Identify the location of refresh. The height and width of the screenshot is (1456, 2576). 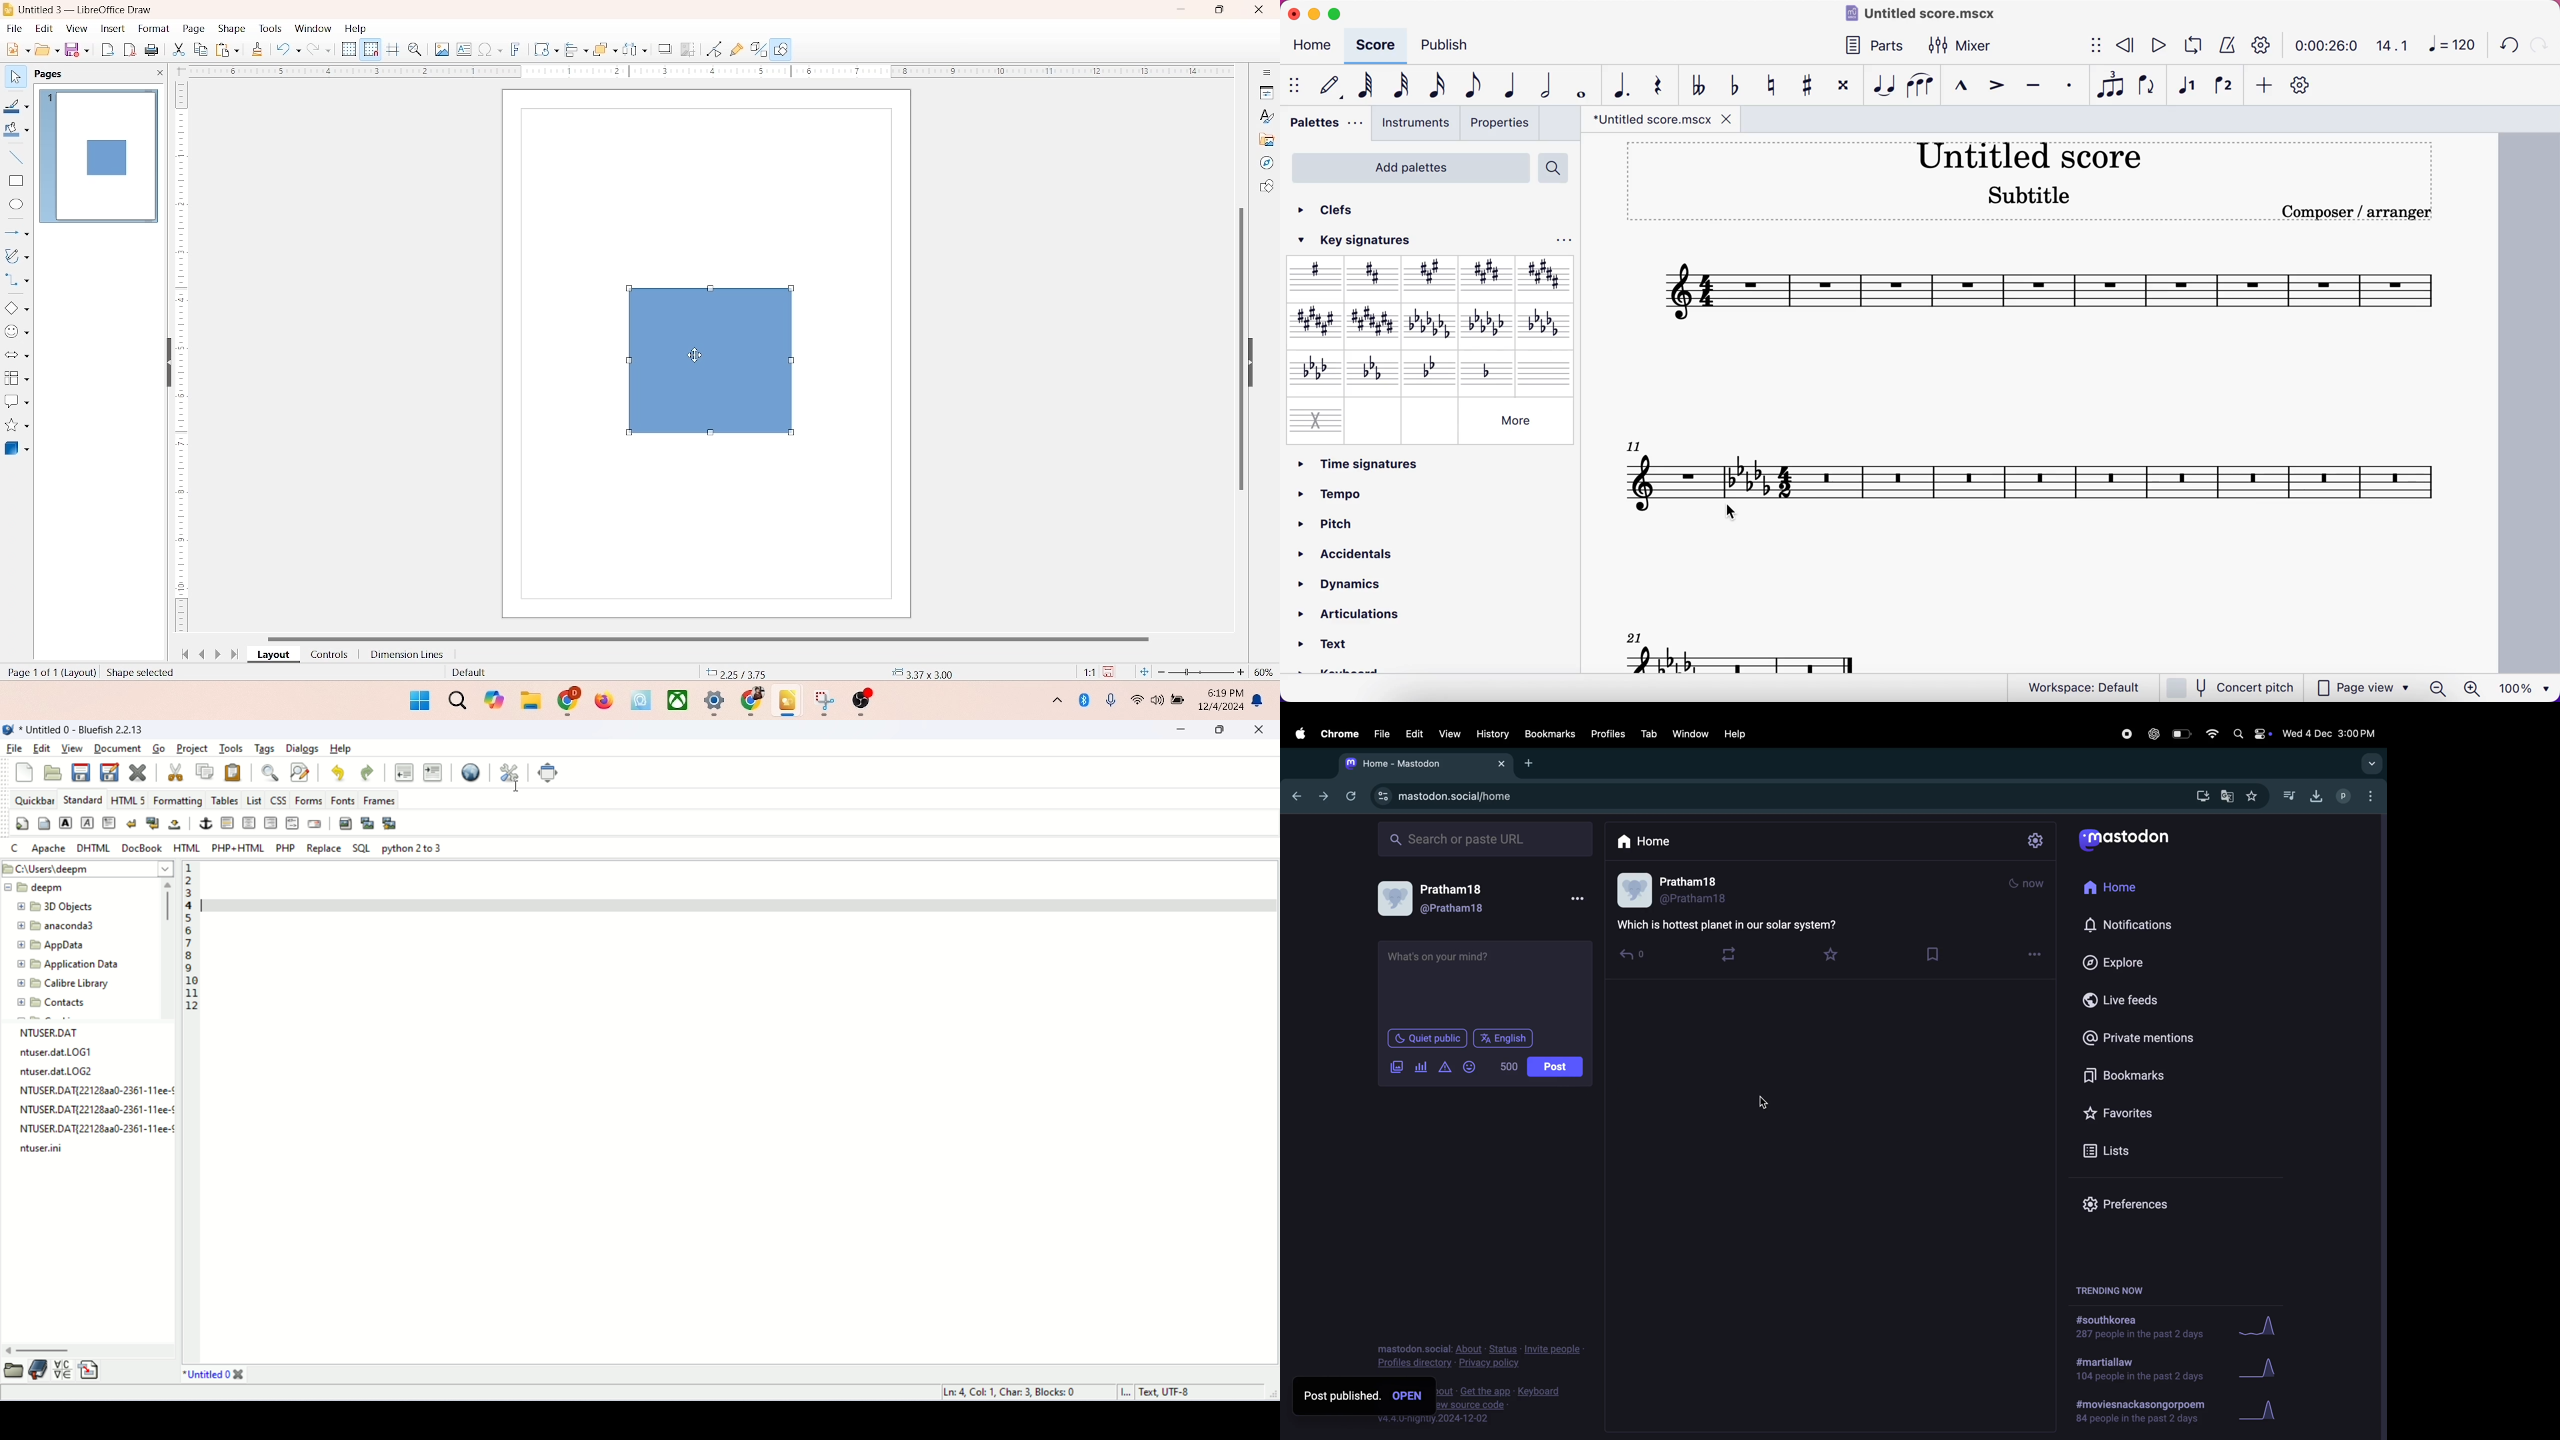
(1350, 796).